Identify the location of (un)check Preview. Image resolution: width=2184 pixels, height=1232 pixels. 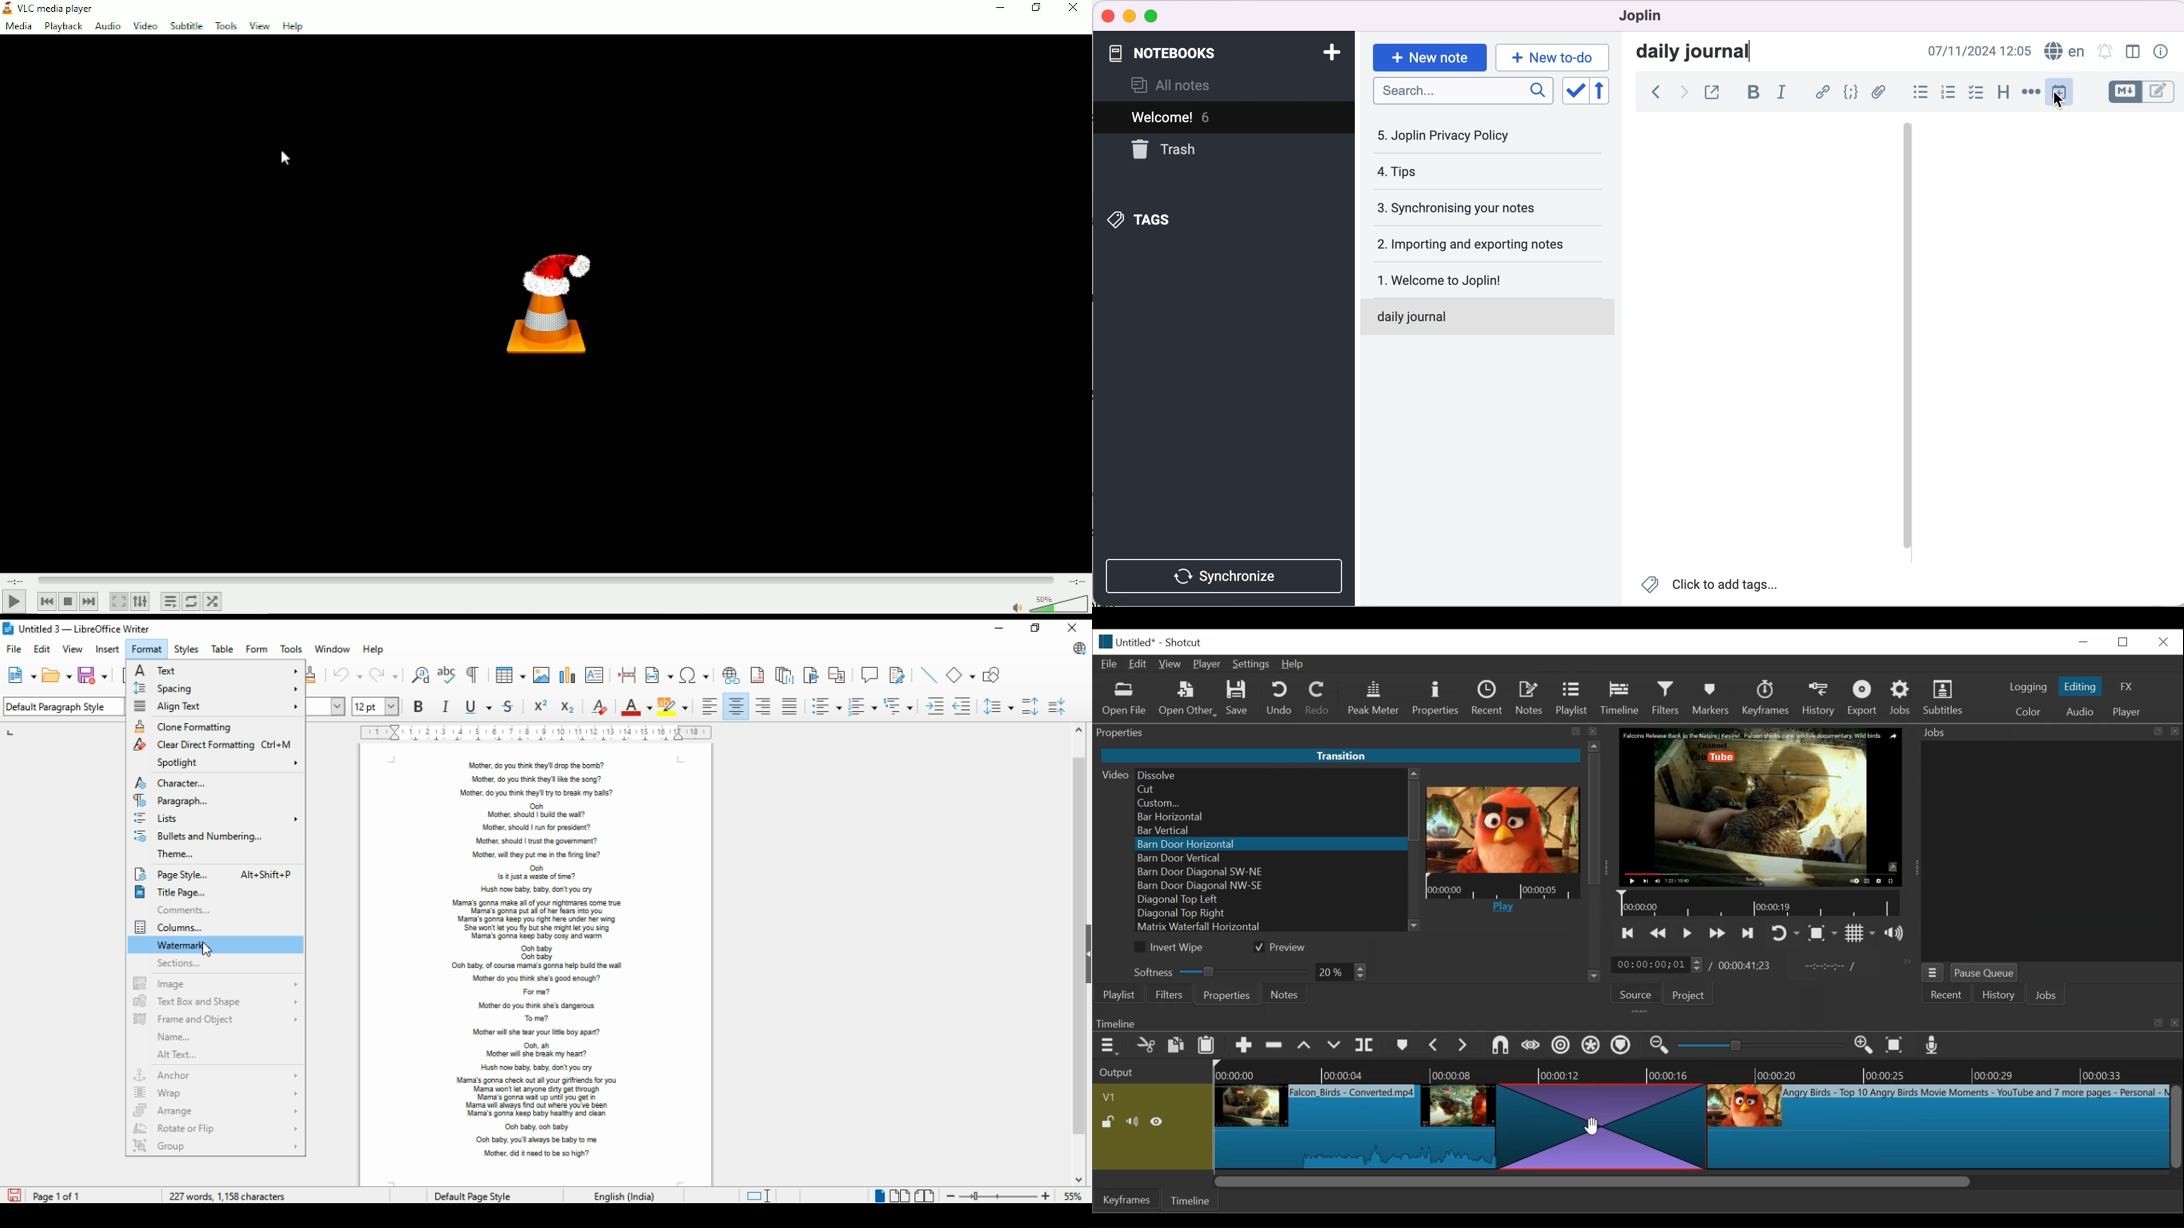
(1285, 947).